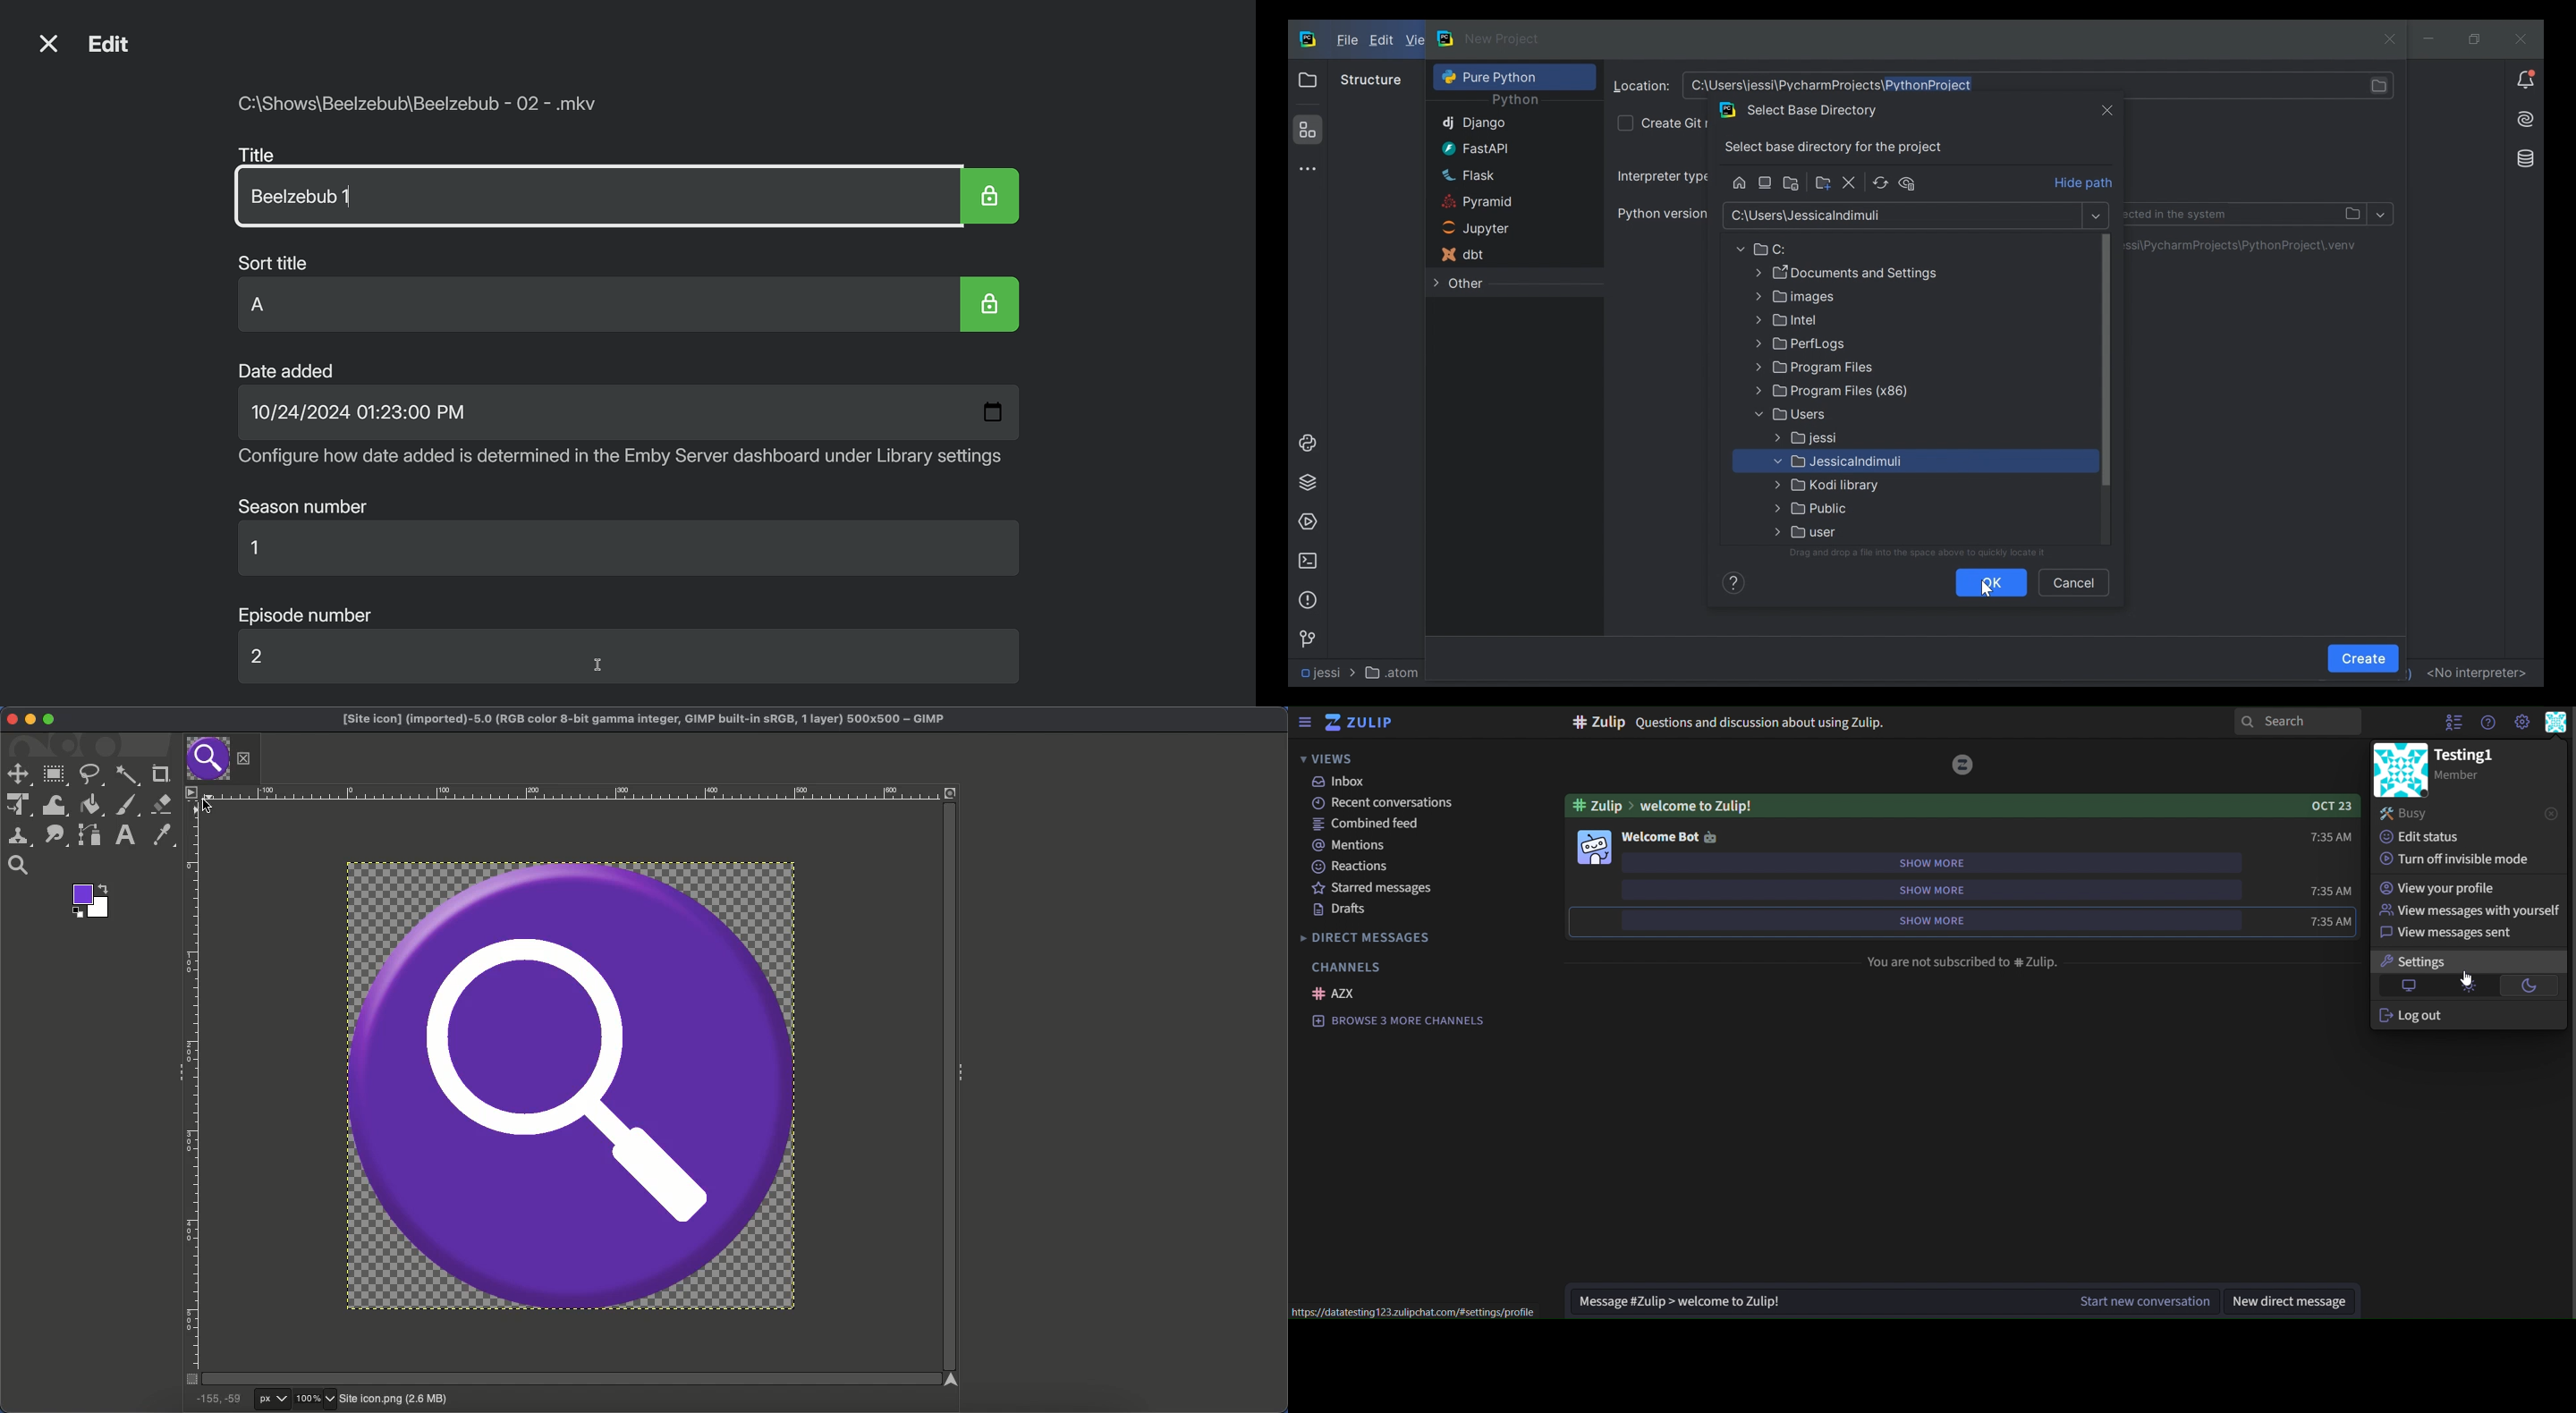  What do you see at coordinates (1307, 80) in the screenshot?
I see `Project View` at bounding box center [1307, 80].